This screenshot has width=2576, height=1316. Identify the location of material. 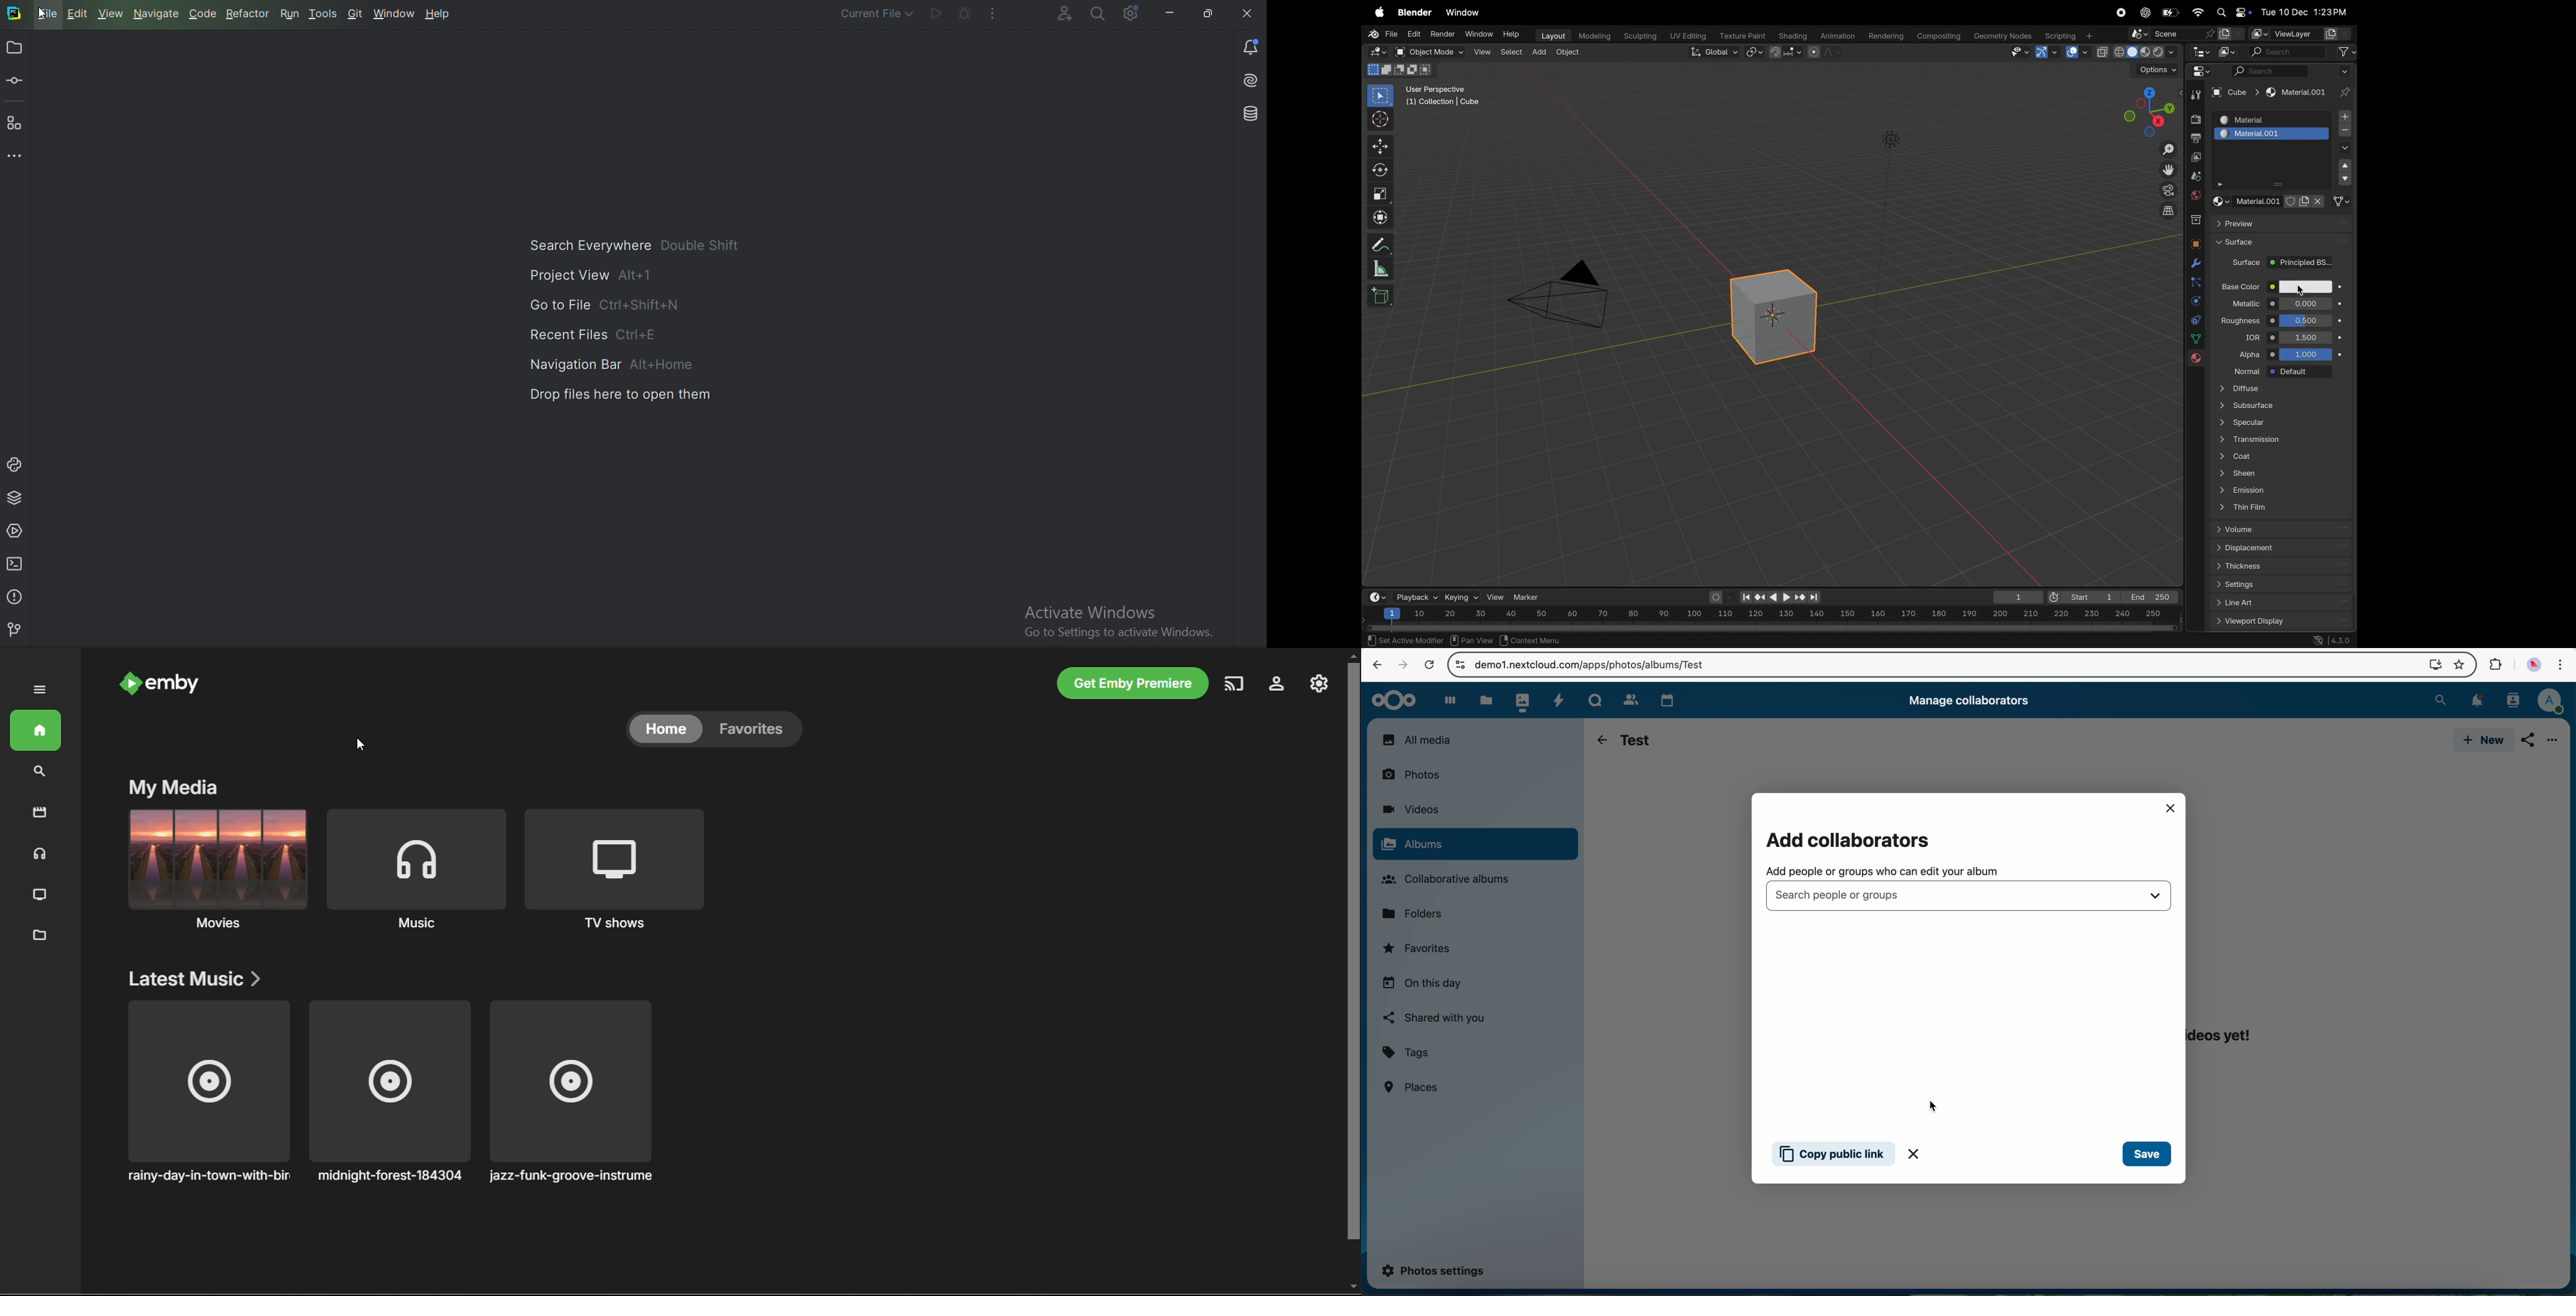
(2270, 119).